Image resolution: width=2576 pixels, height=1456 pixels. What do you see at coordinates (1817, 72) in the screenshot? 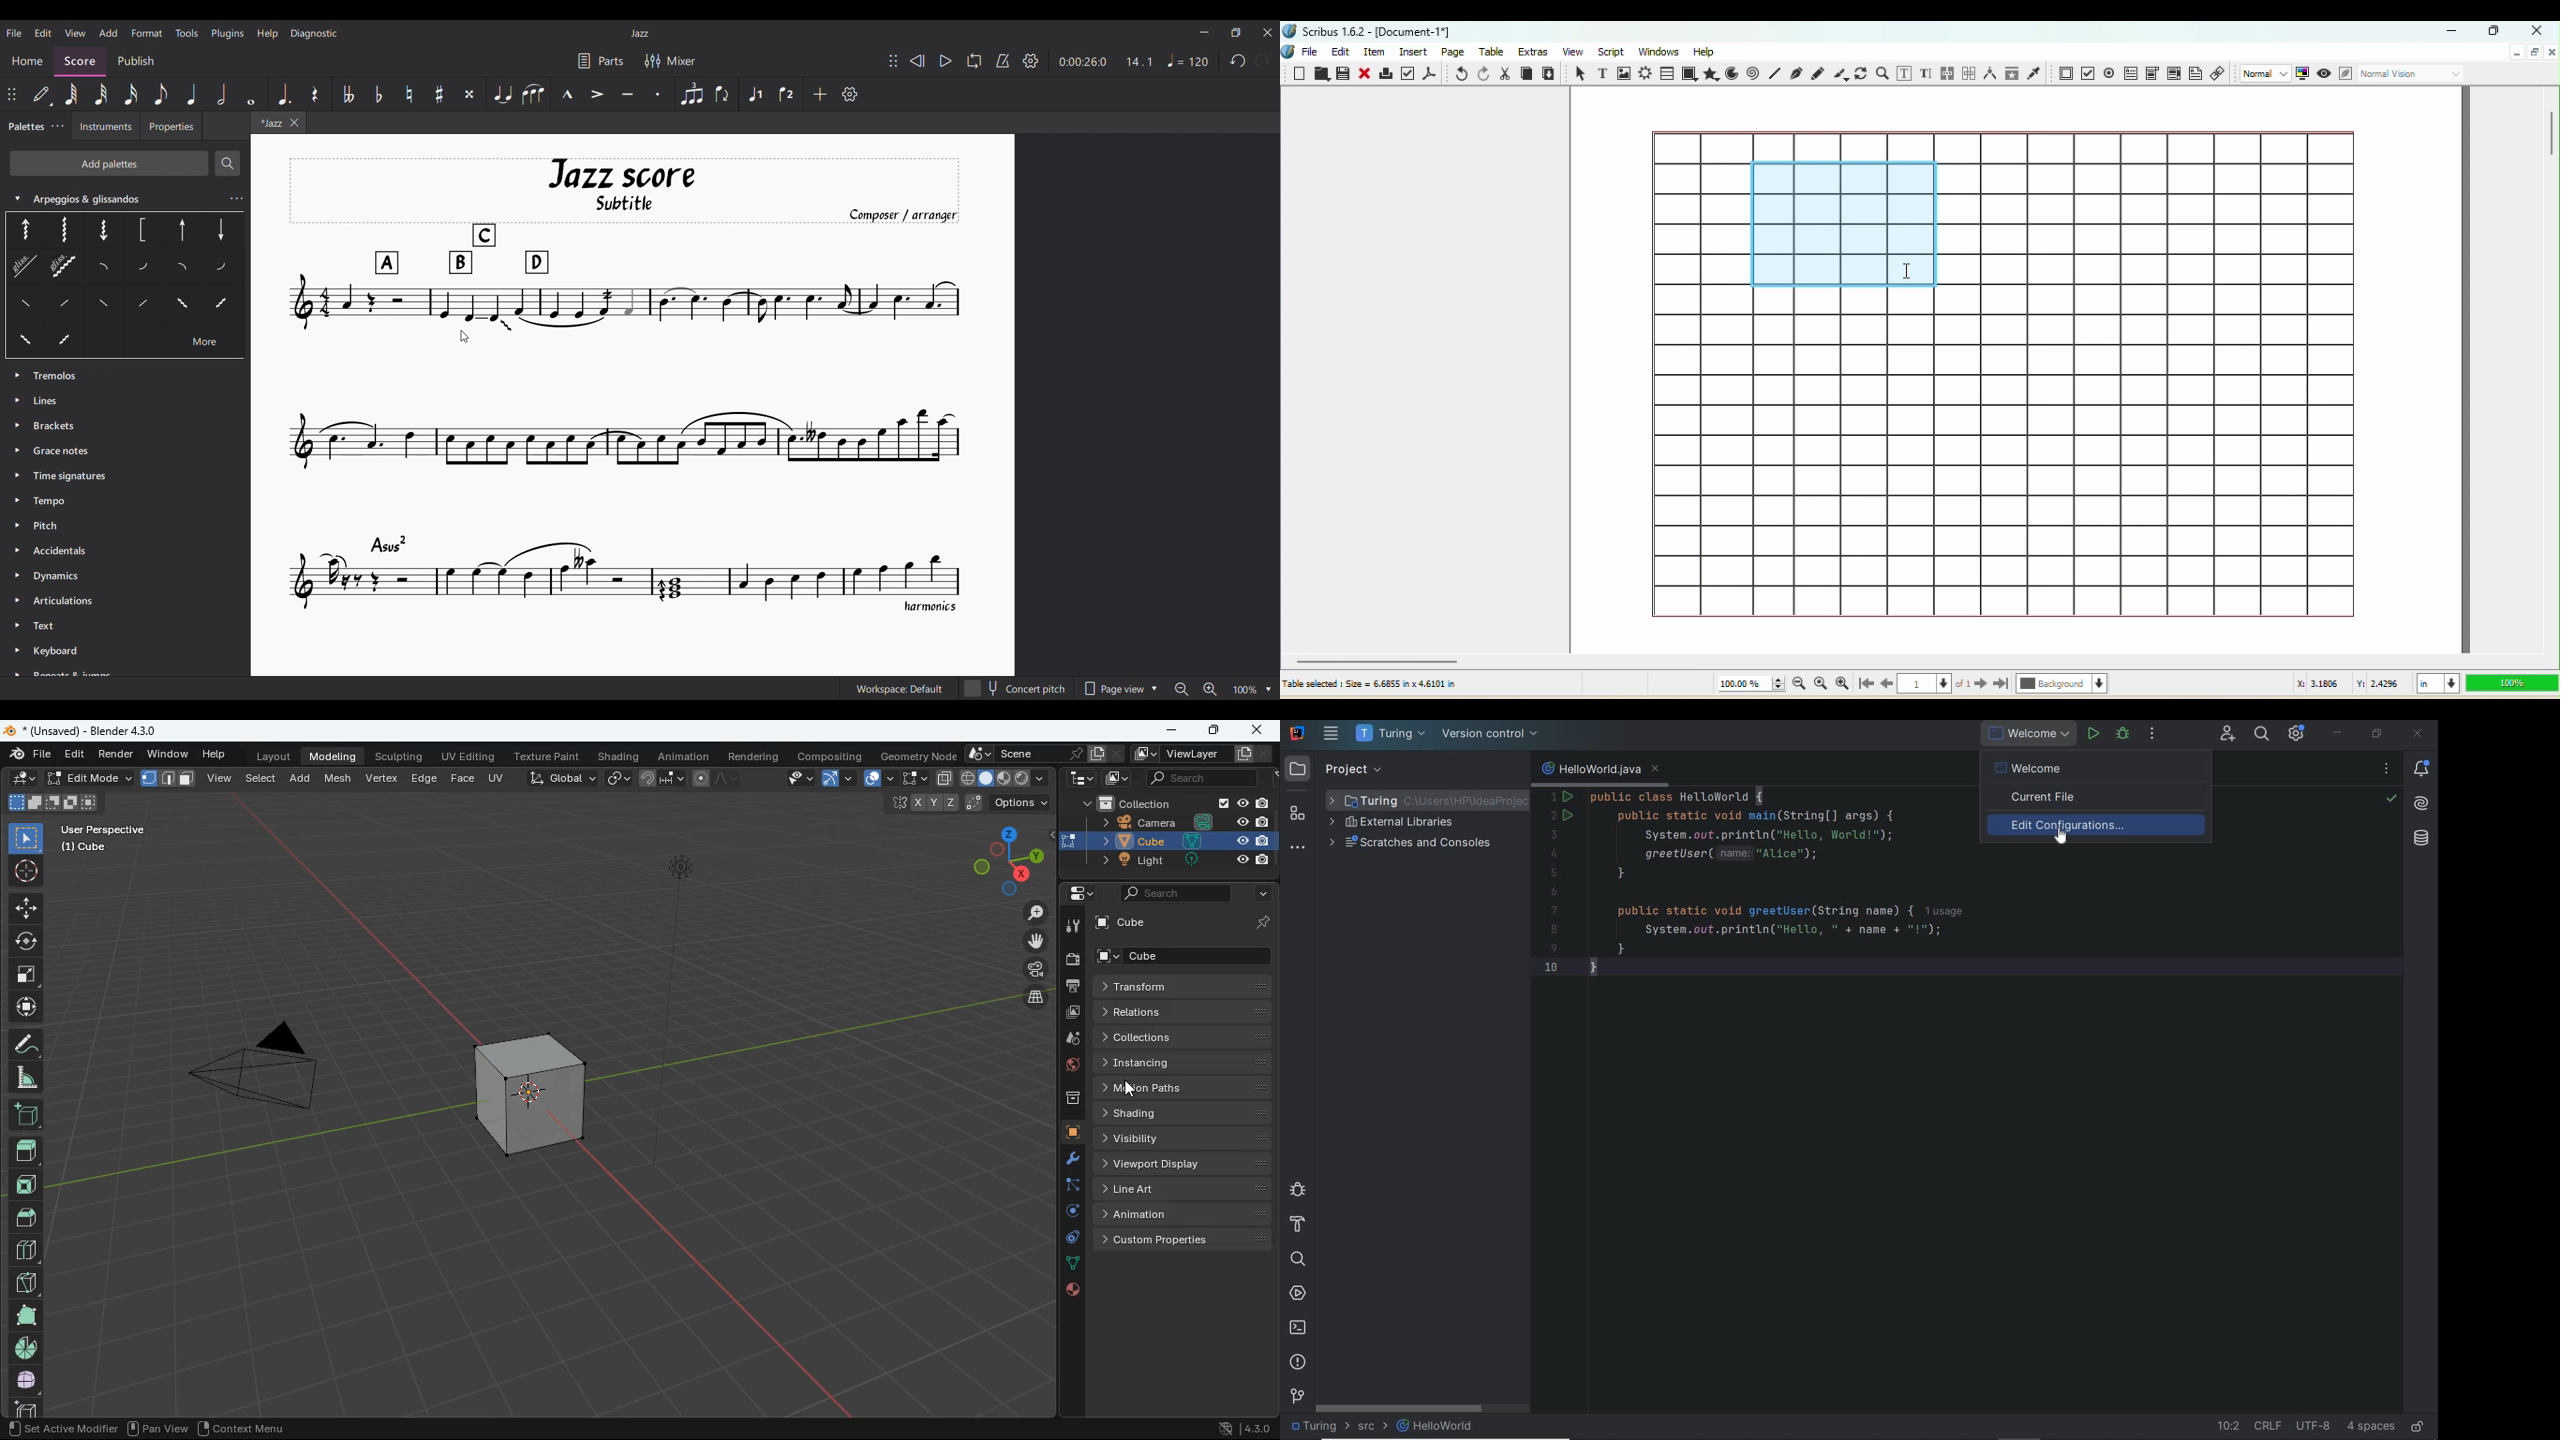
I see `Freehand line` at bounding box center [1817, 72].